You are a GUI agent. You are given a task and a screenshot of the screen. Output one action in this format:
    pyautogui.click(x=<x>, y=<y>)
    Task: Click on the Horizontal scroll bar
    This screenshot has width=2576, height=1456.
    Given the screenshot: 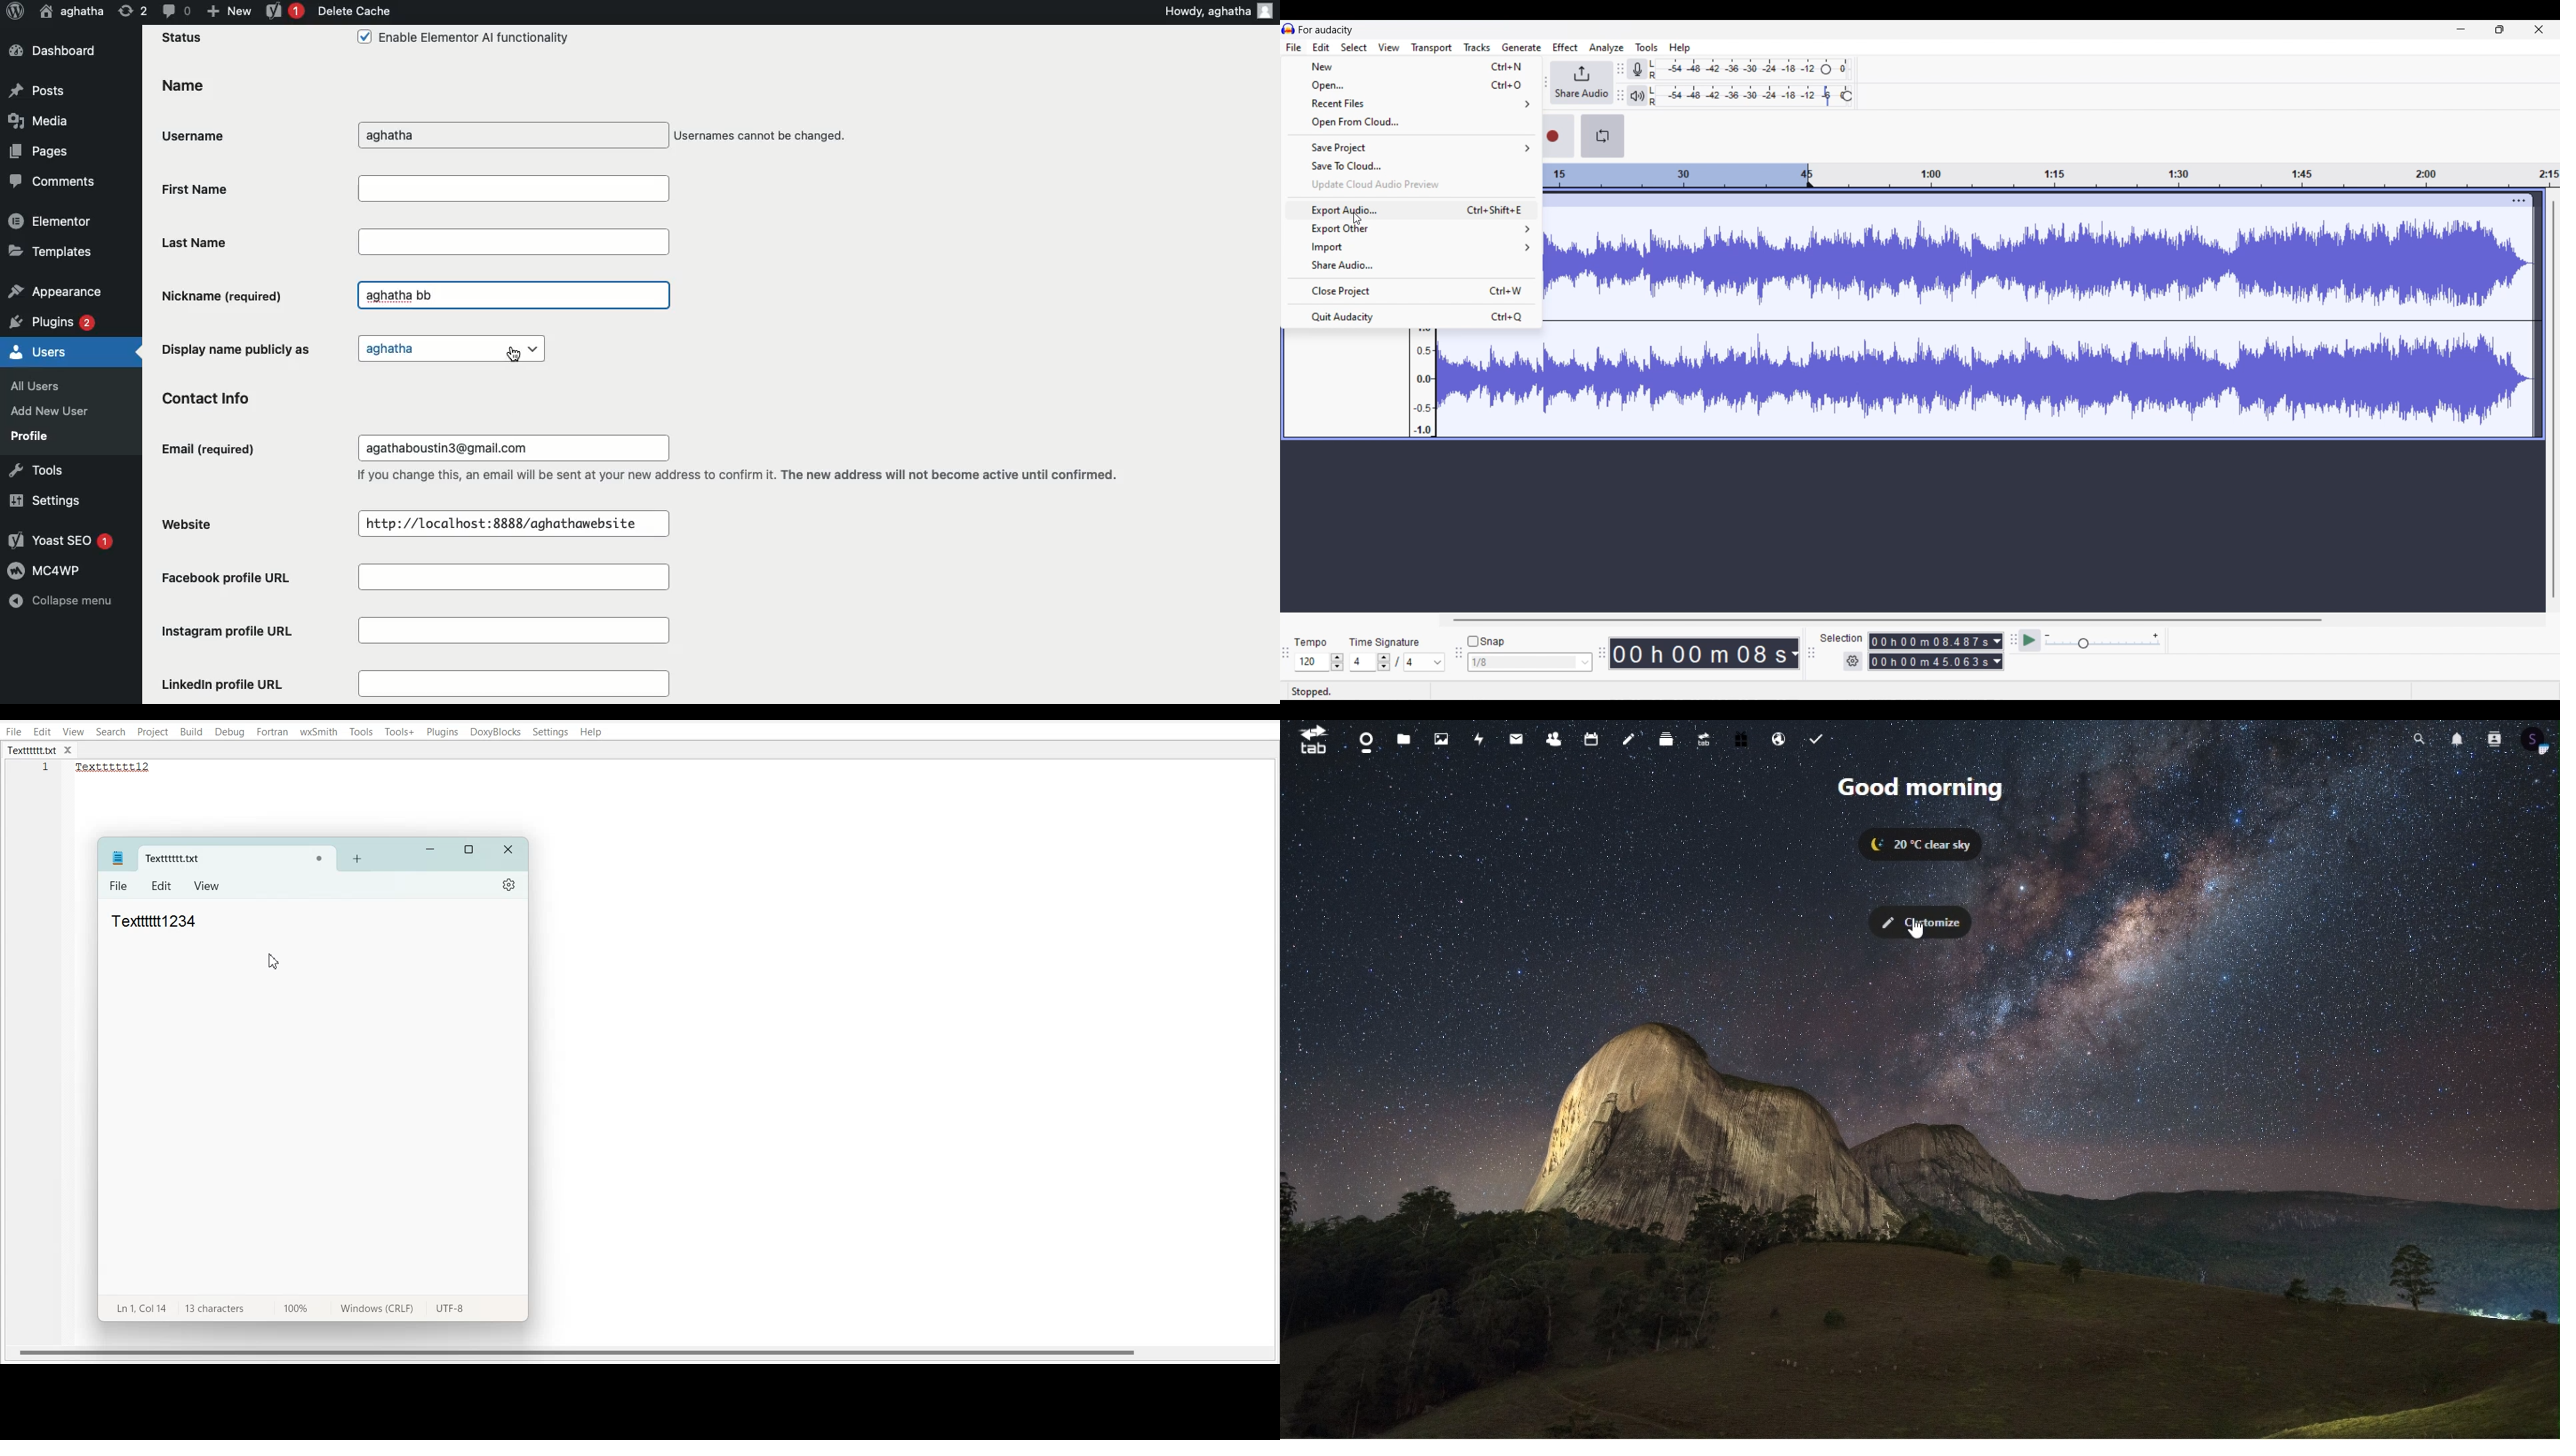 What is the action you would take?
    pyautogui.click(x=579, y=1351)
    